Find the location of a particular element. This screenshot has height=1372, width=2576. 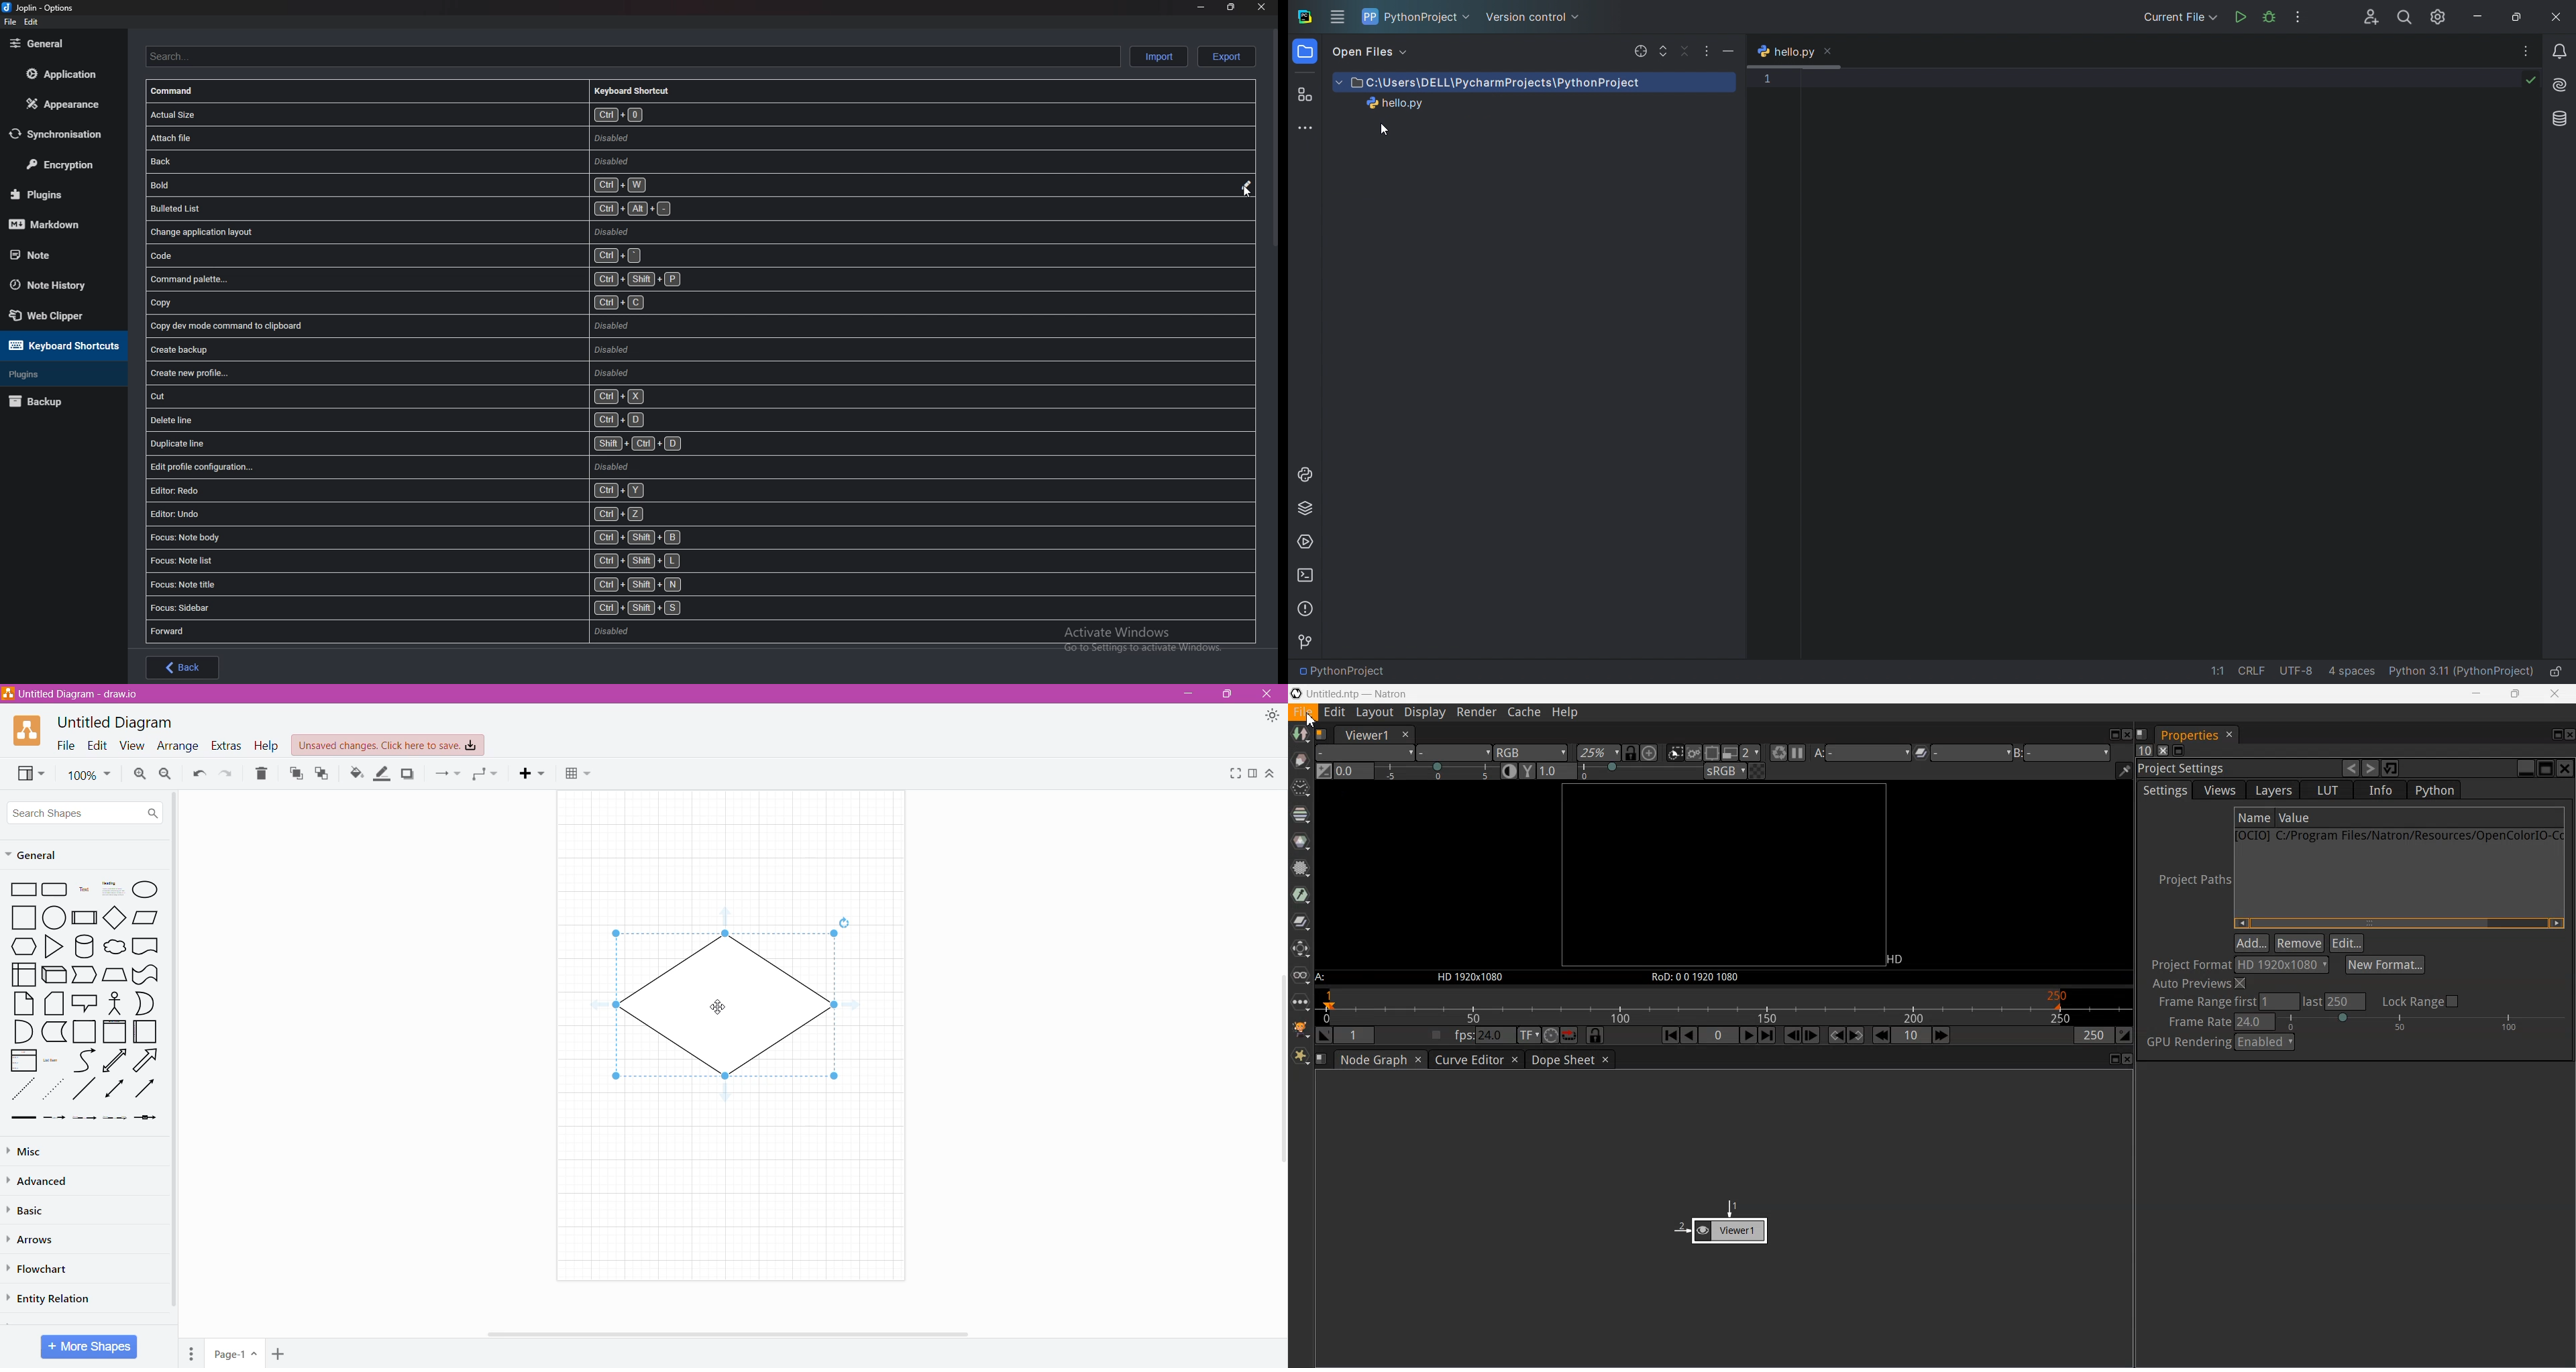

Maximize is located at coordinates (2113, 734).